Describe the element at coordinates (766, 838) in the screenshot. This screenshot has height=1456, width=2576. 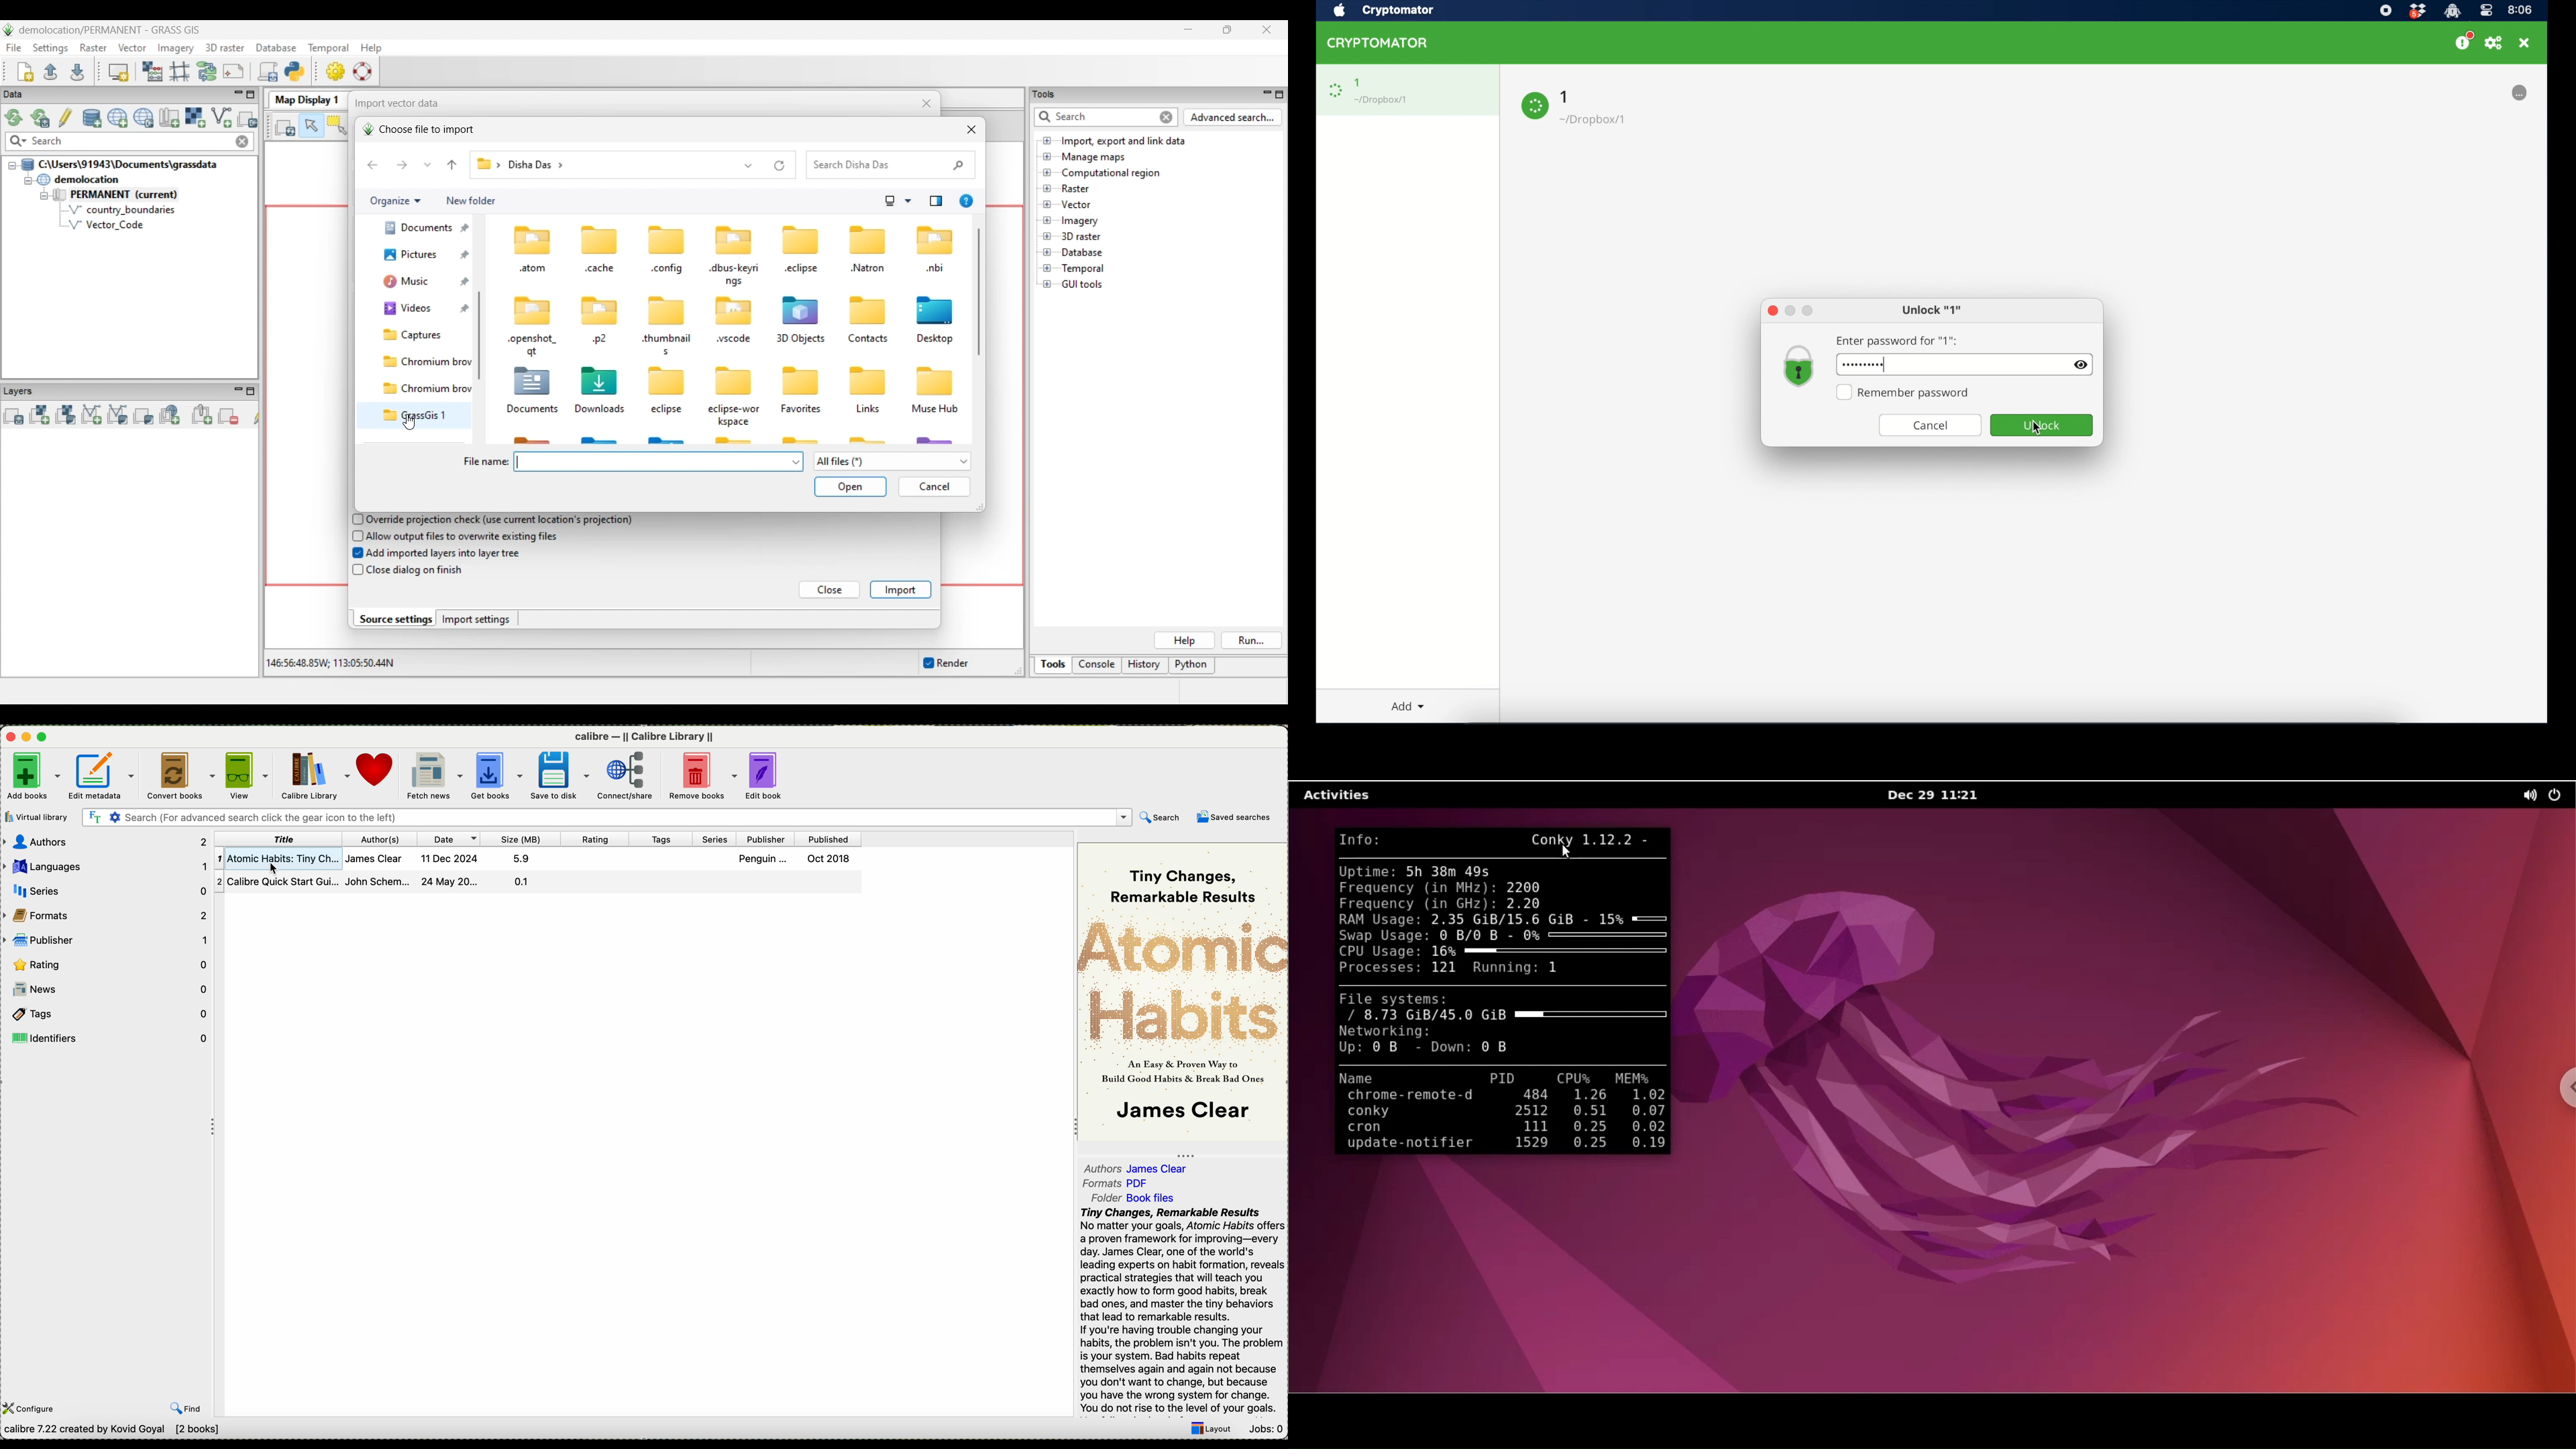
I see `publisher` at that location.